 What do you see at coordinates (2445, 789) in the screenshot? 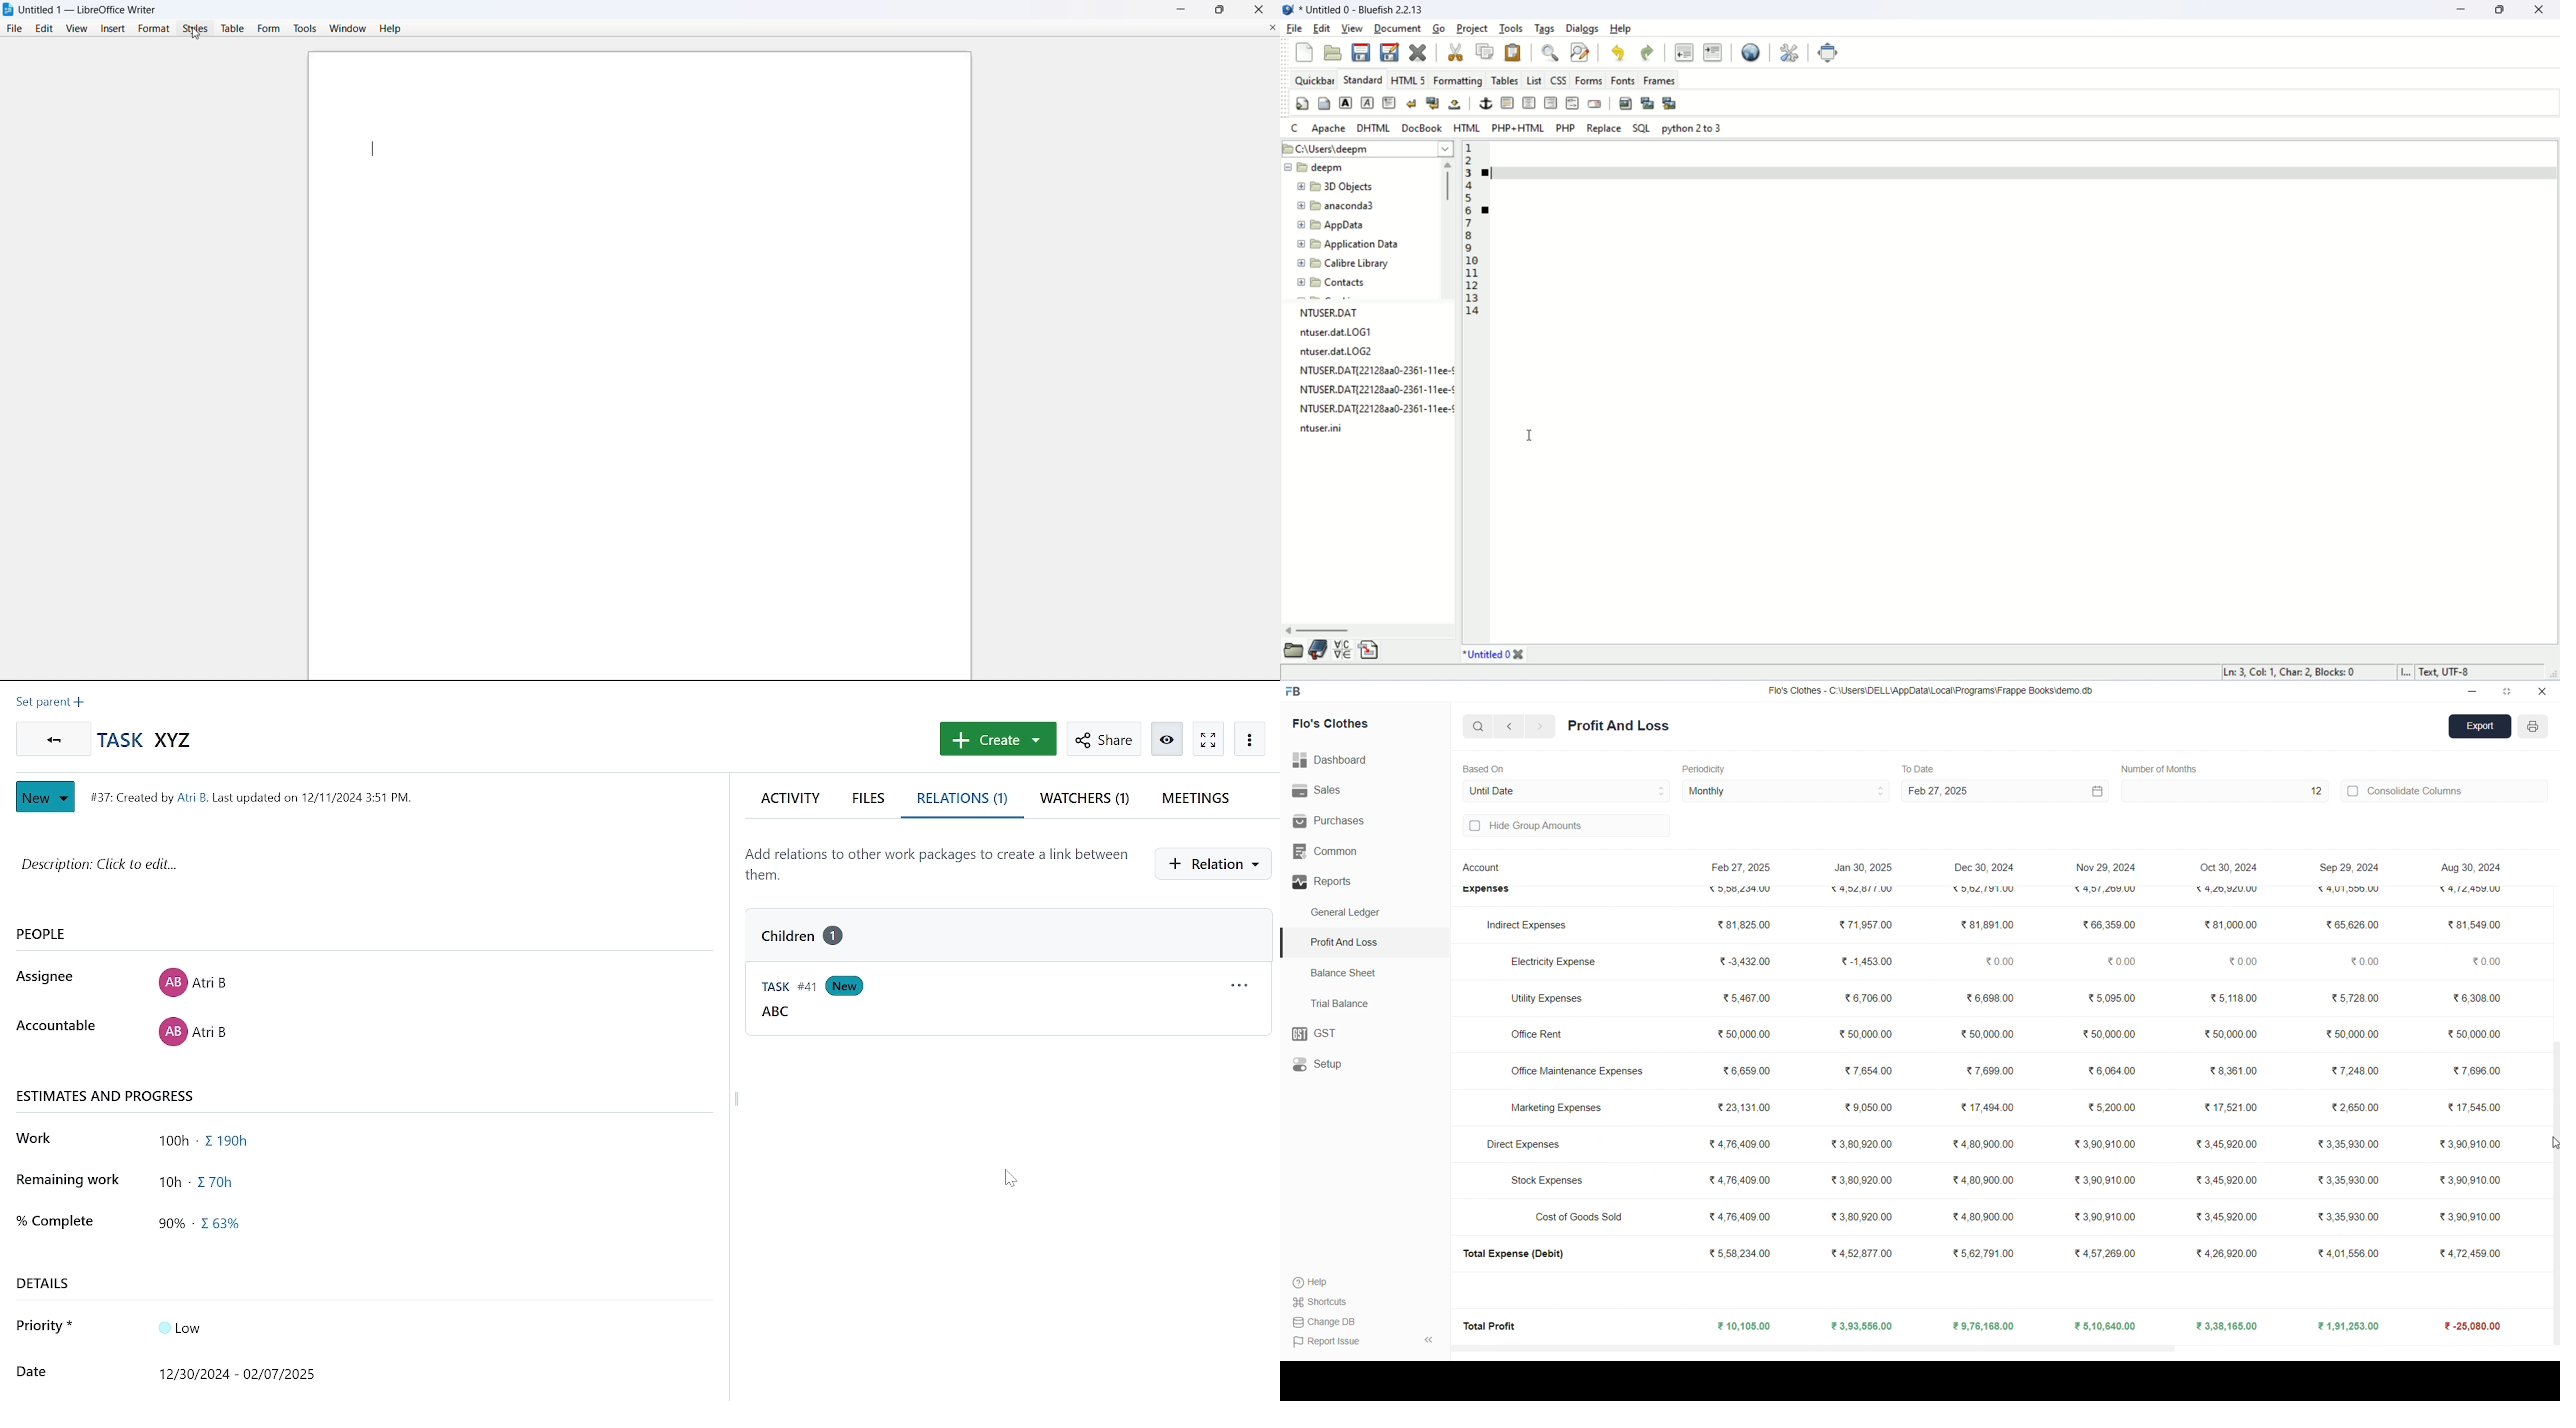
I see `Consolidate Columns` at bounding box center [2445, 789].